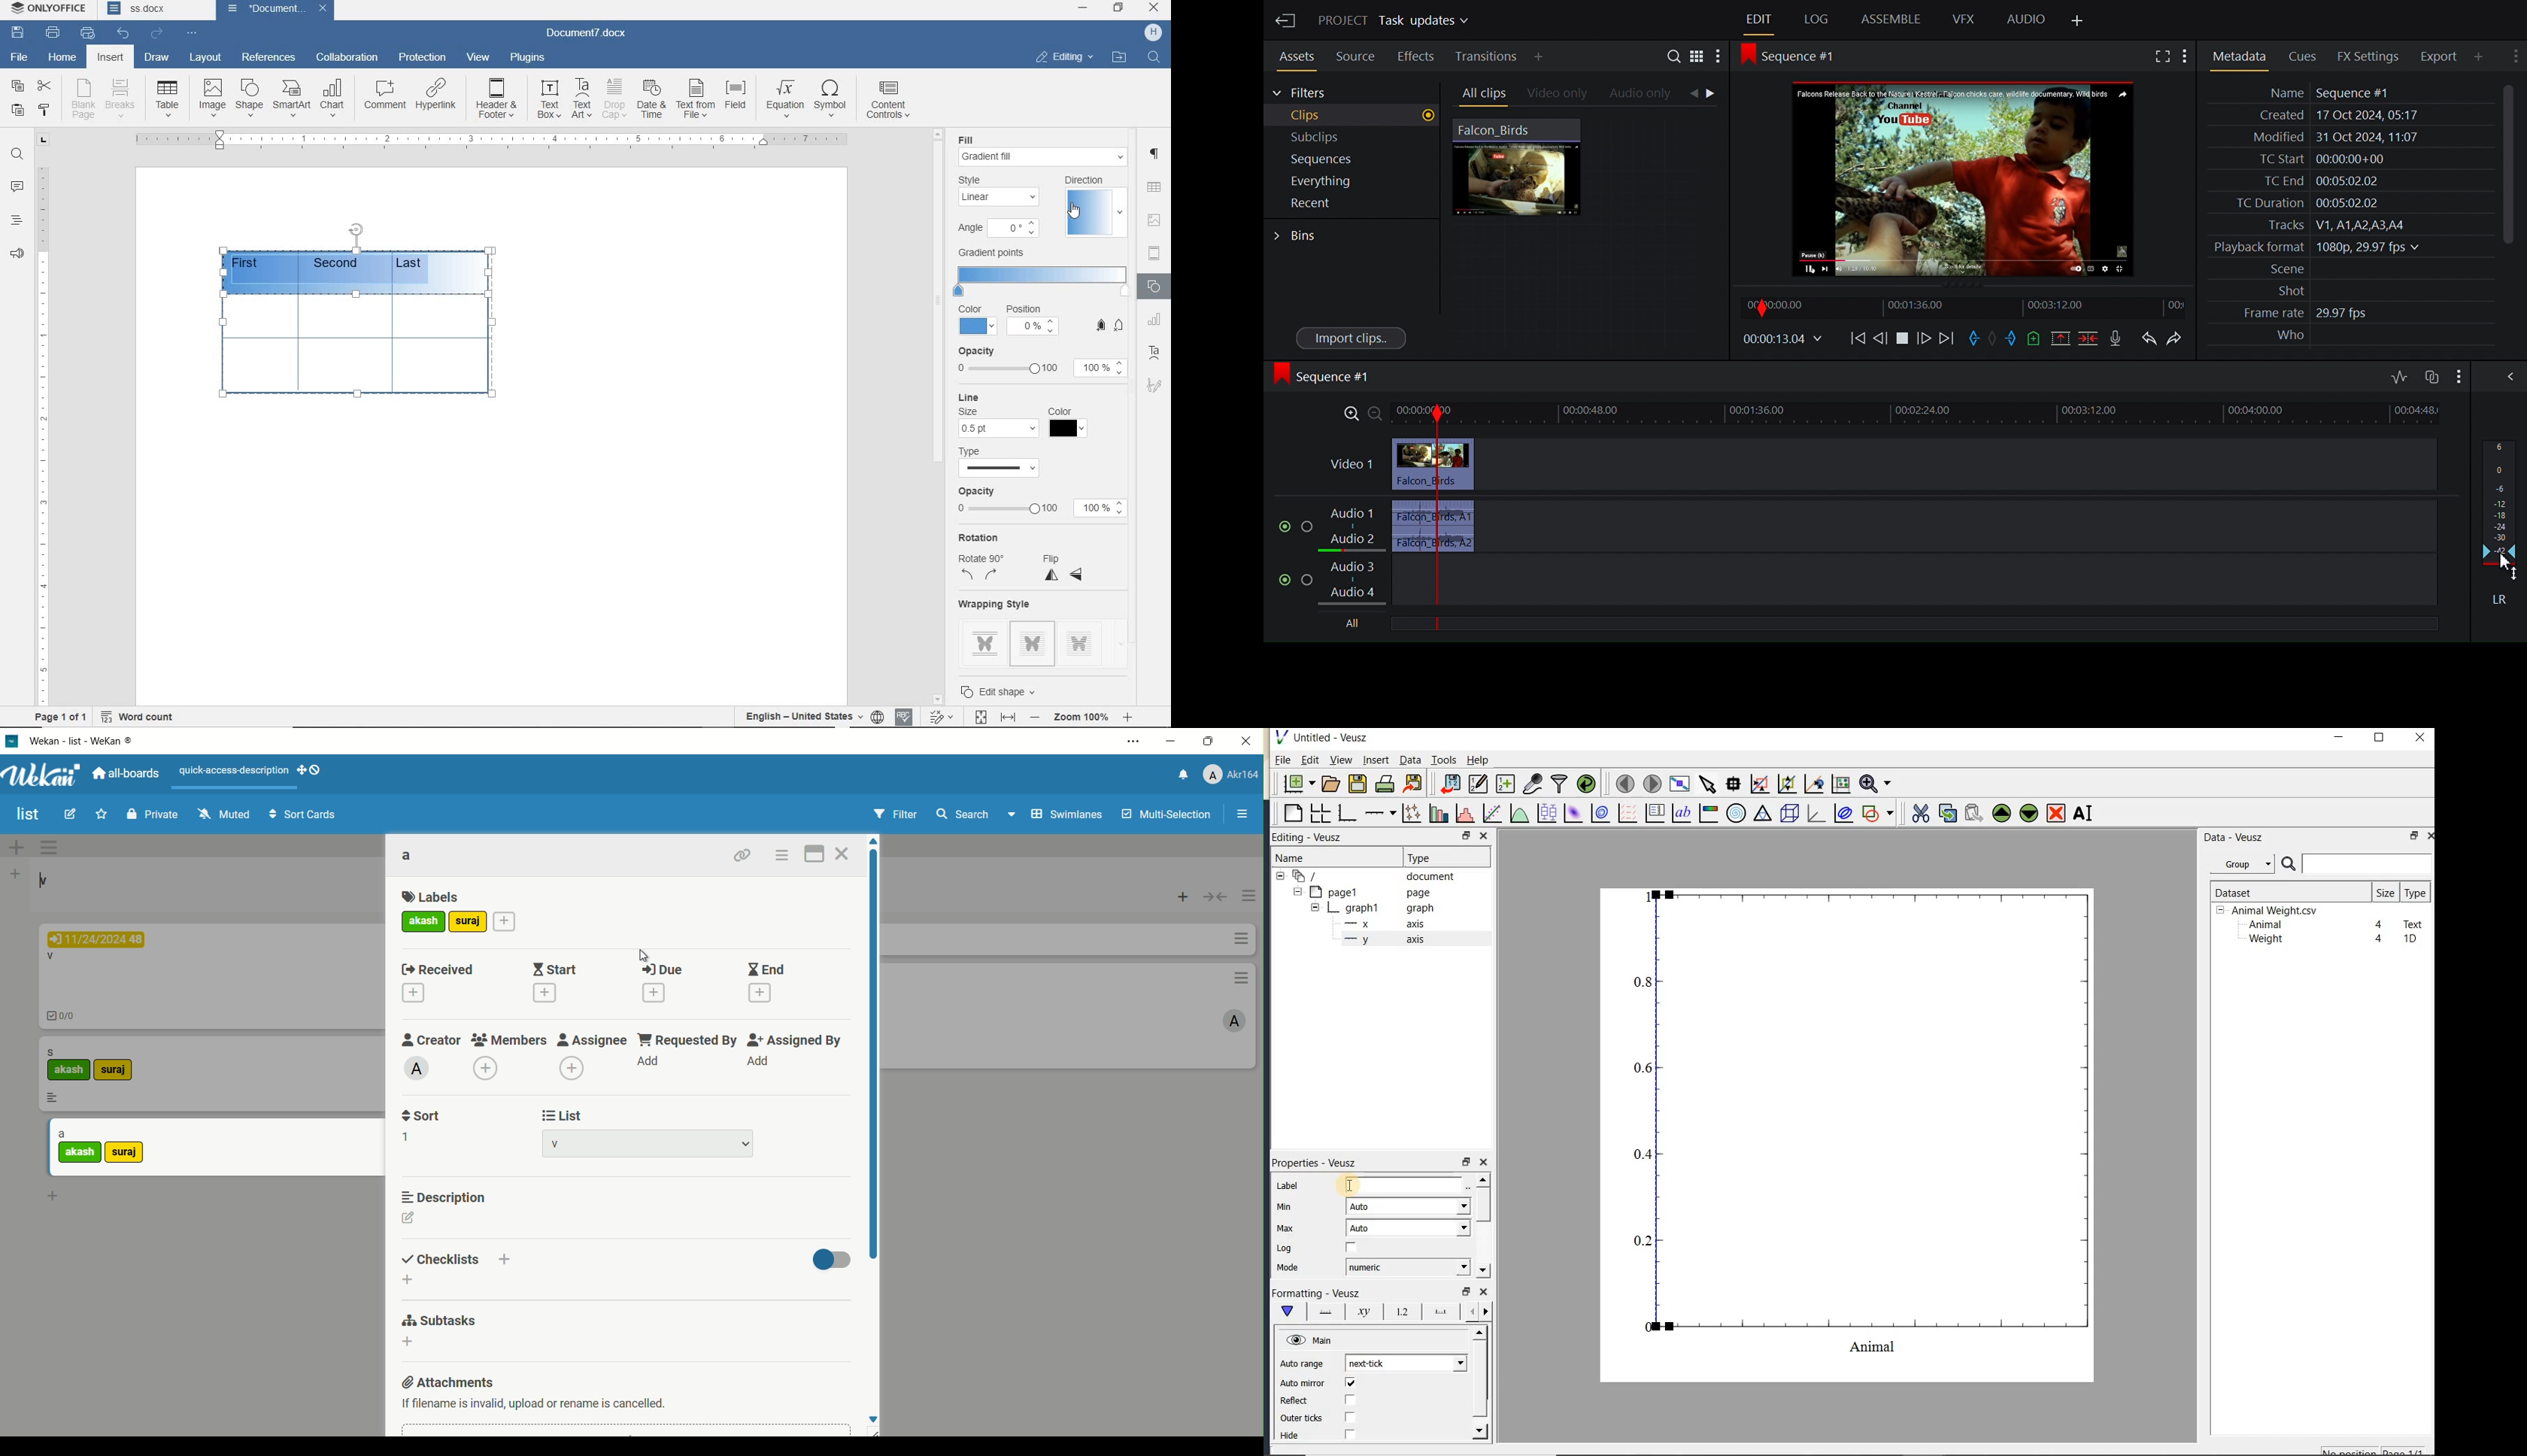  I want to click on options, so click(1238, 978).